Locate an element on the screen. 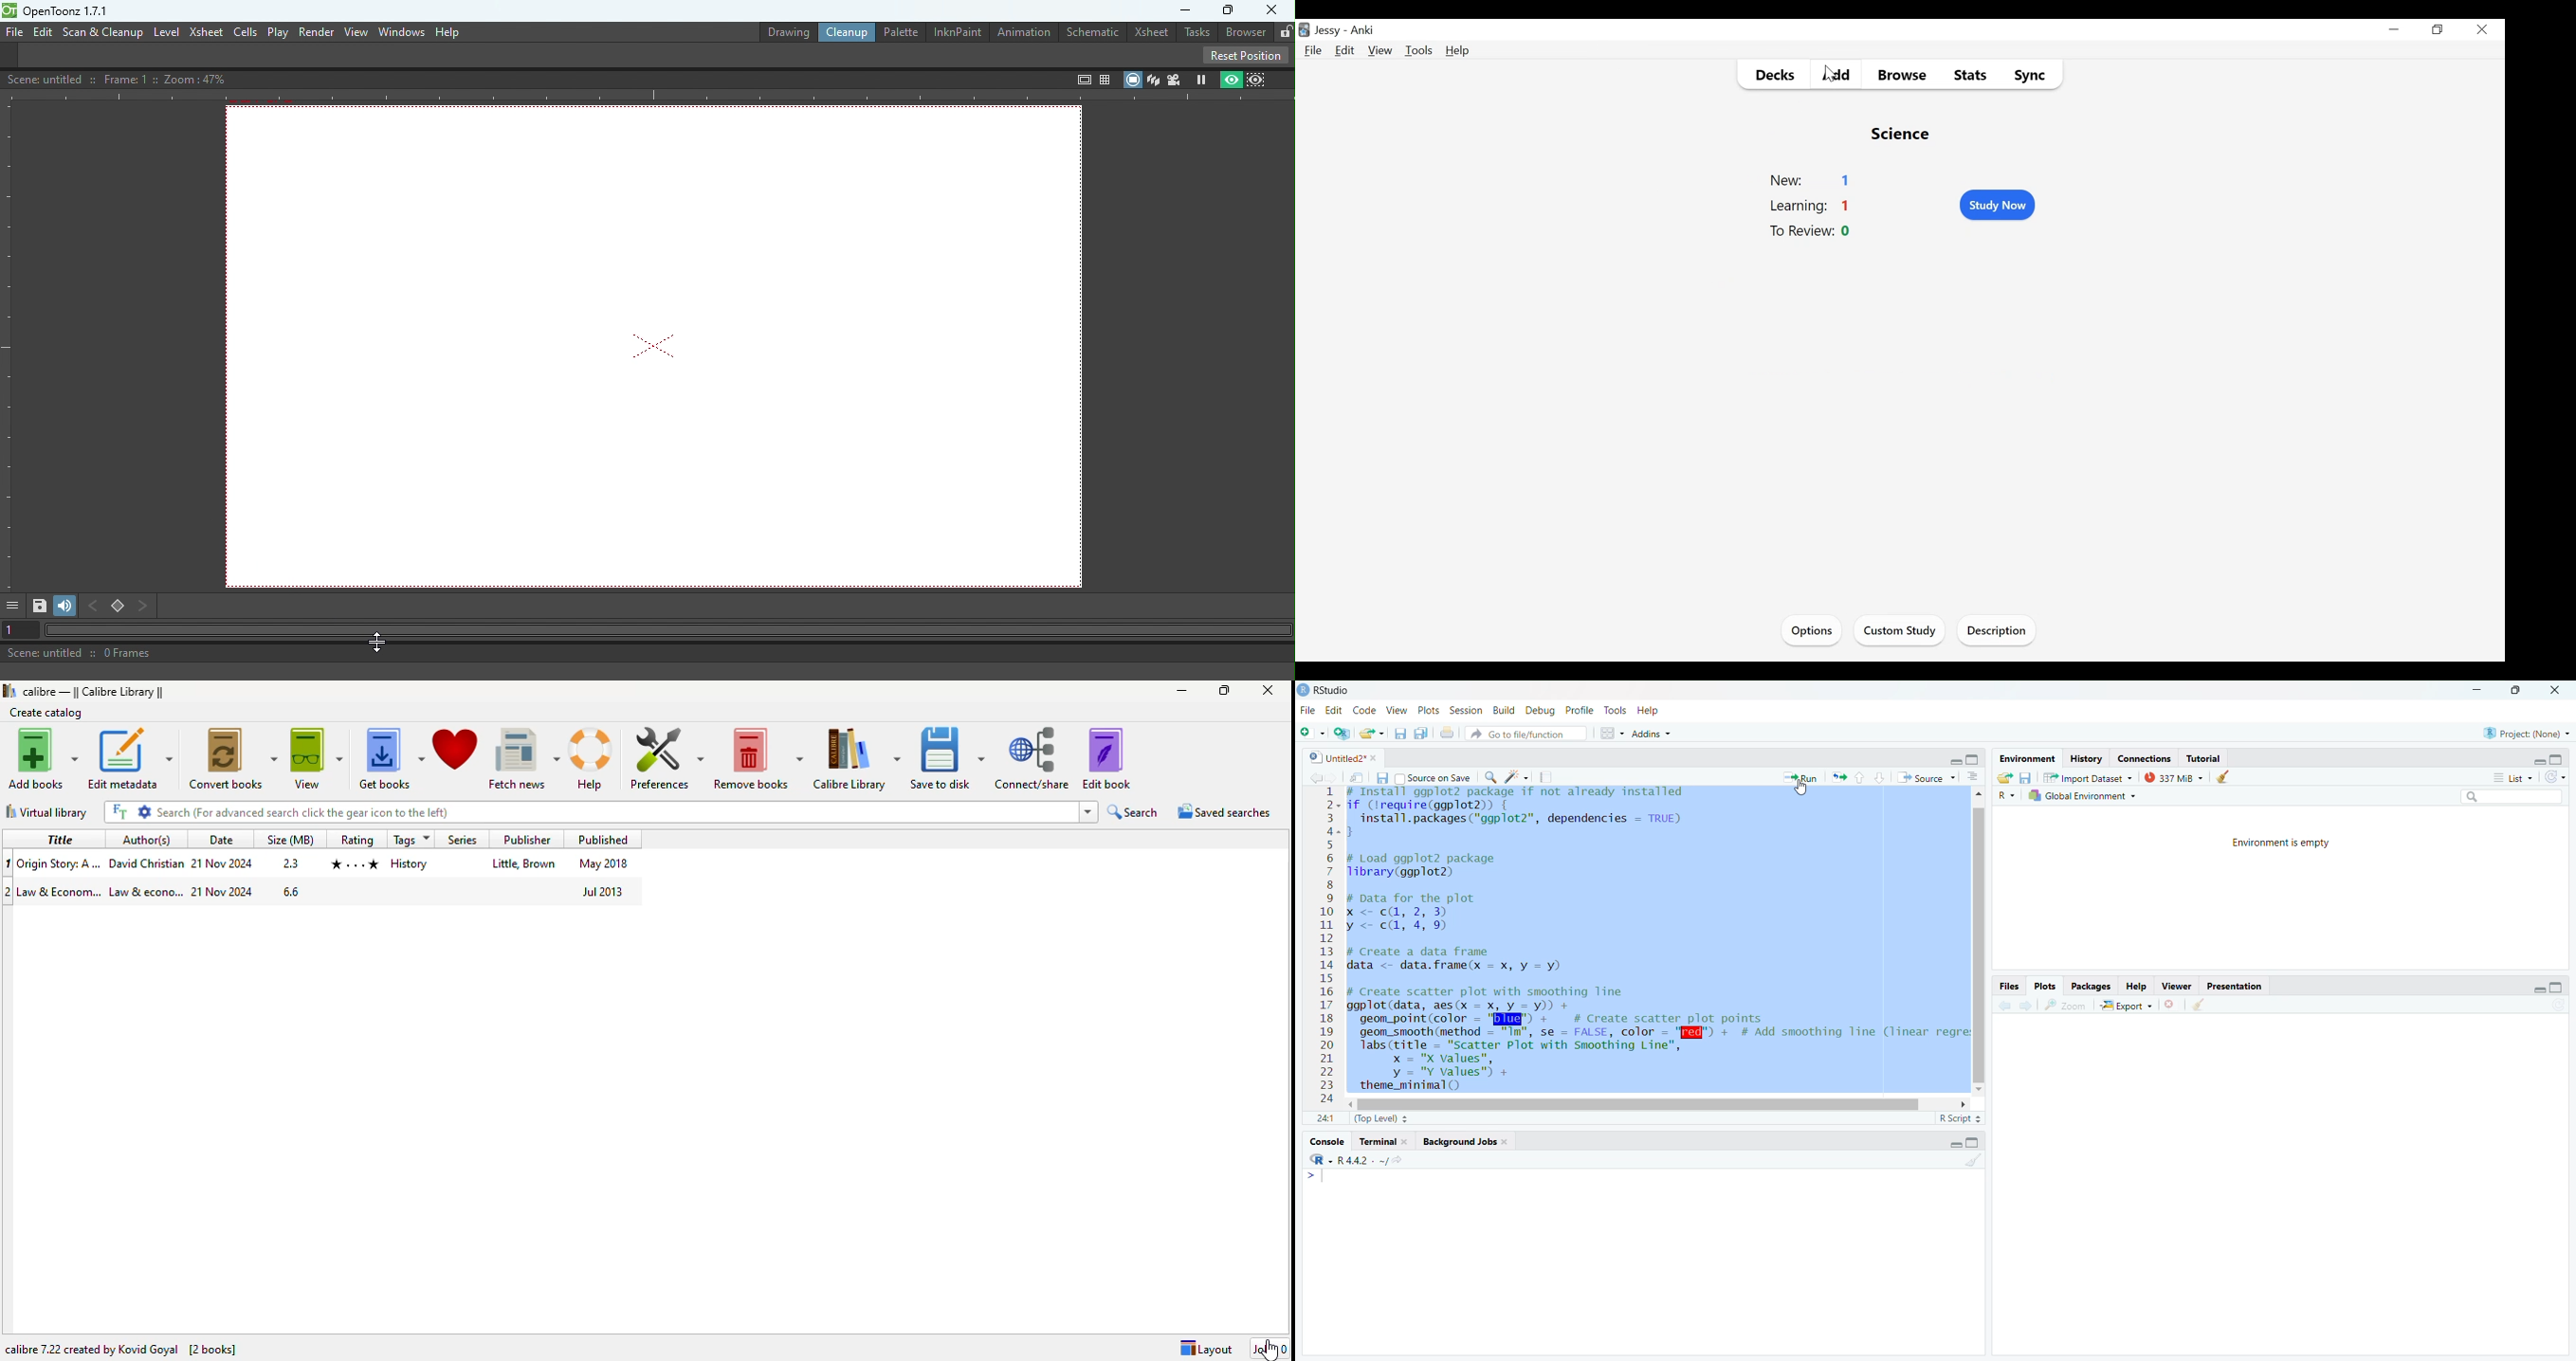  User Name is located at coordinates (1330, 31).